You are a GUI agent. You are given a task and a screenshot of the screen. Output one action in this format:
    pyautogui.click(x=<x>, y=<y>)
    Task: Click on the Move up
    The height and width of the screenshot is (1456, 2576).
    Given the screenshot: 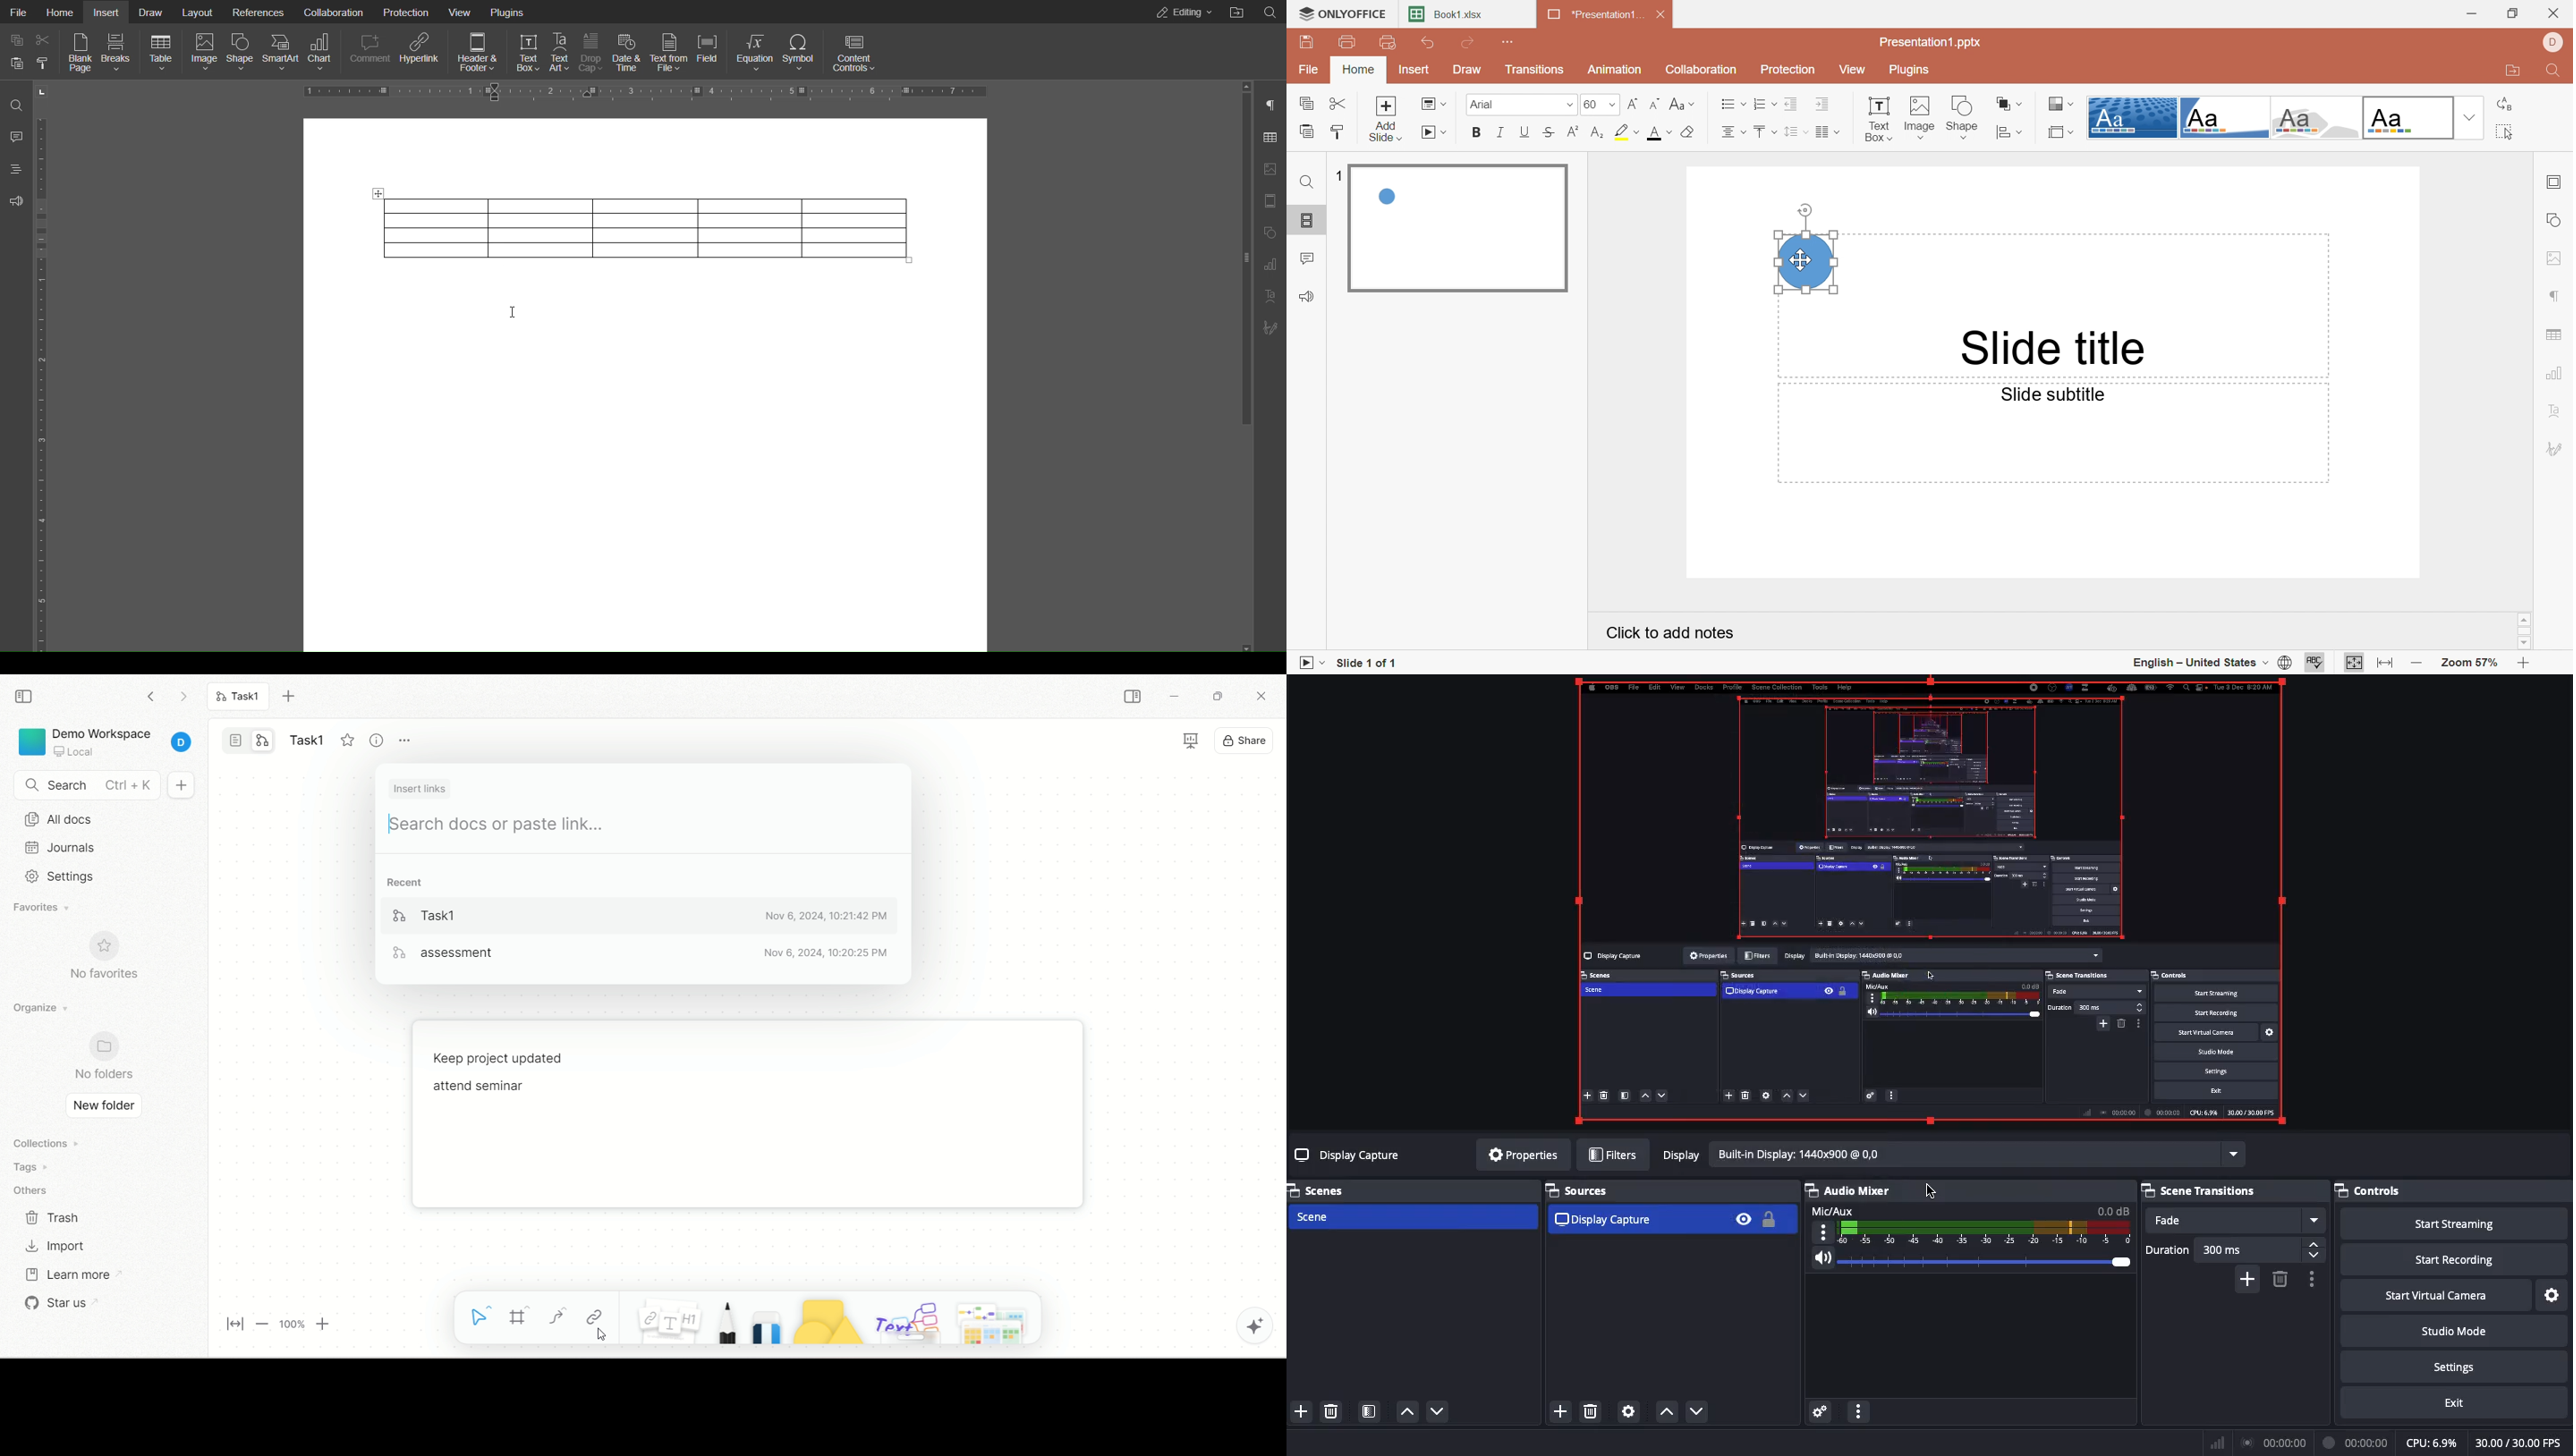 What is the action you would take?
    pyautogui.click(x=1409, y=1414)
    